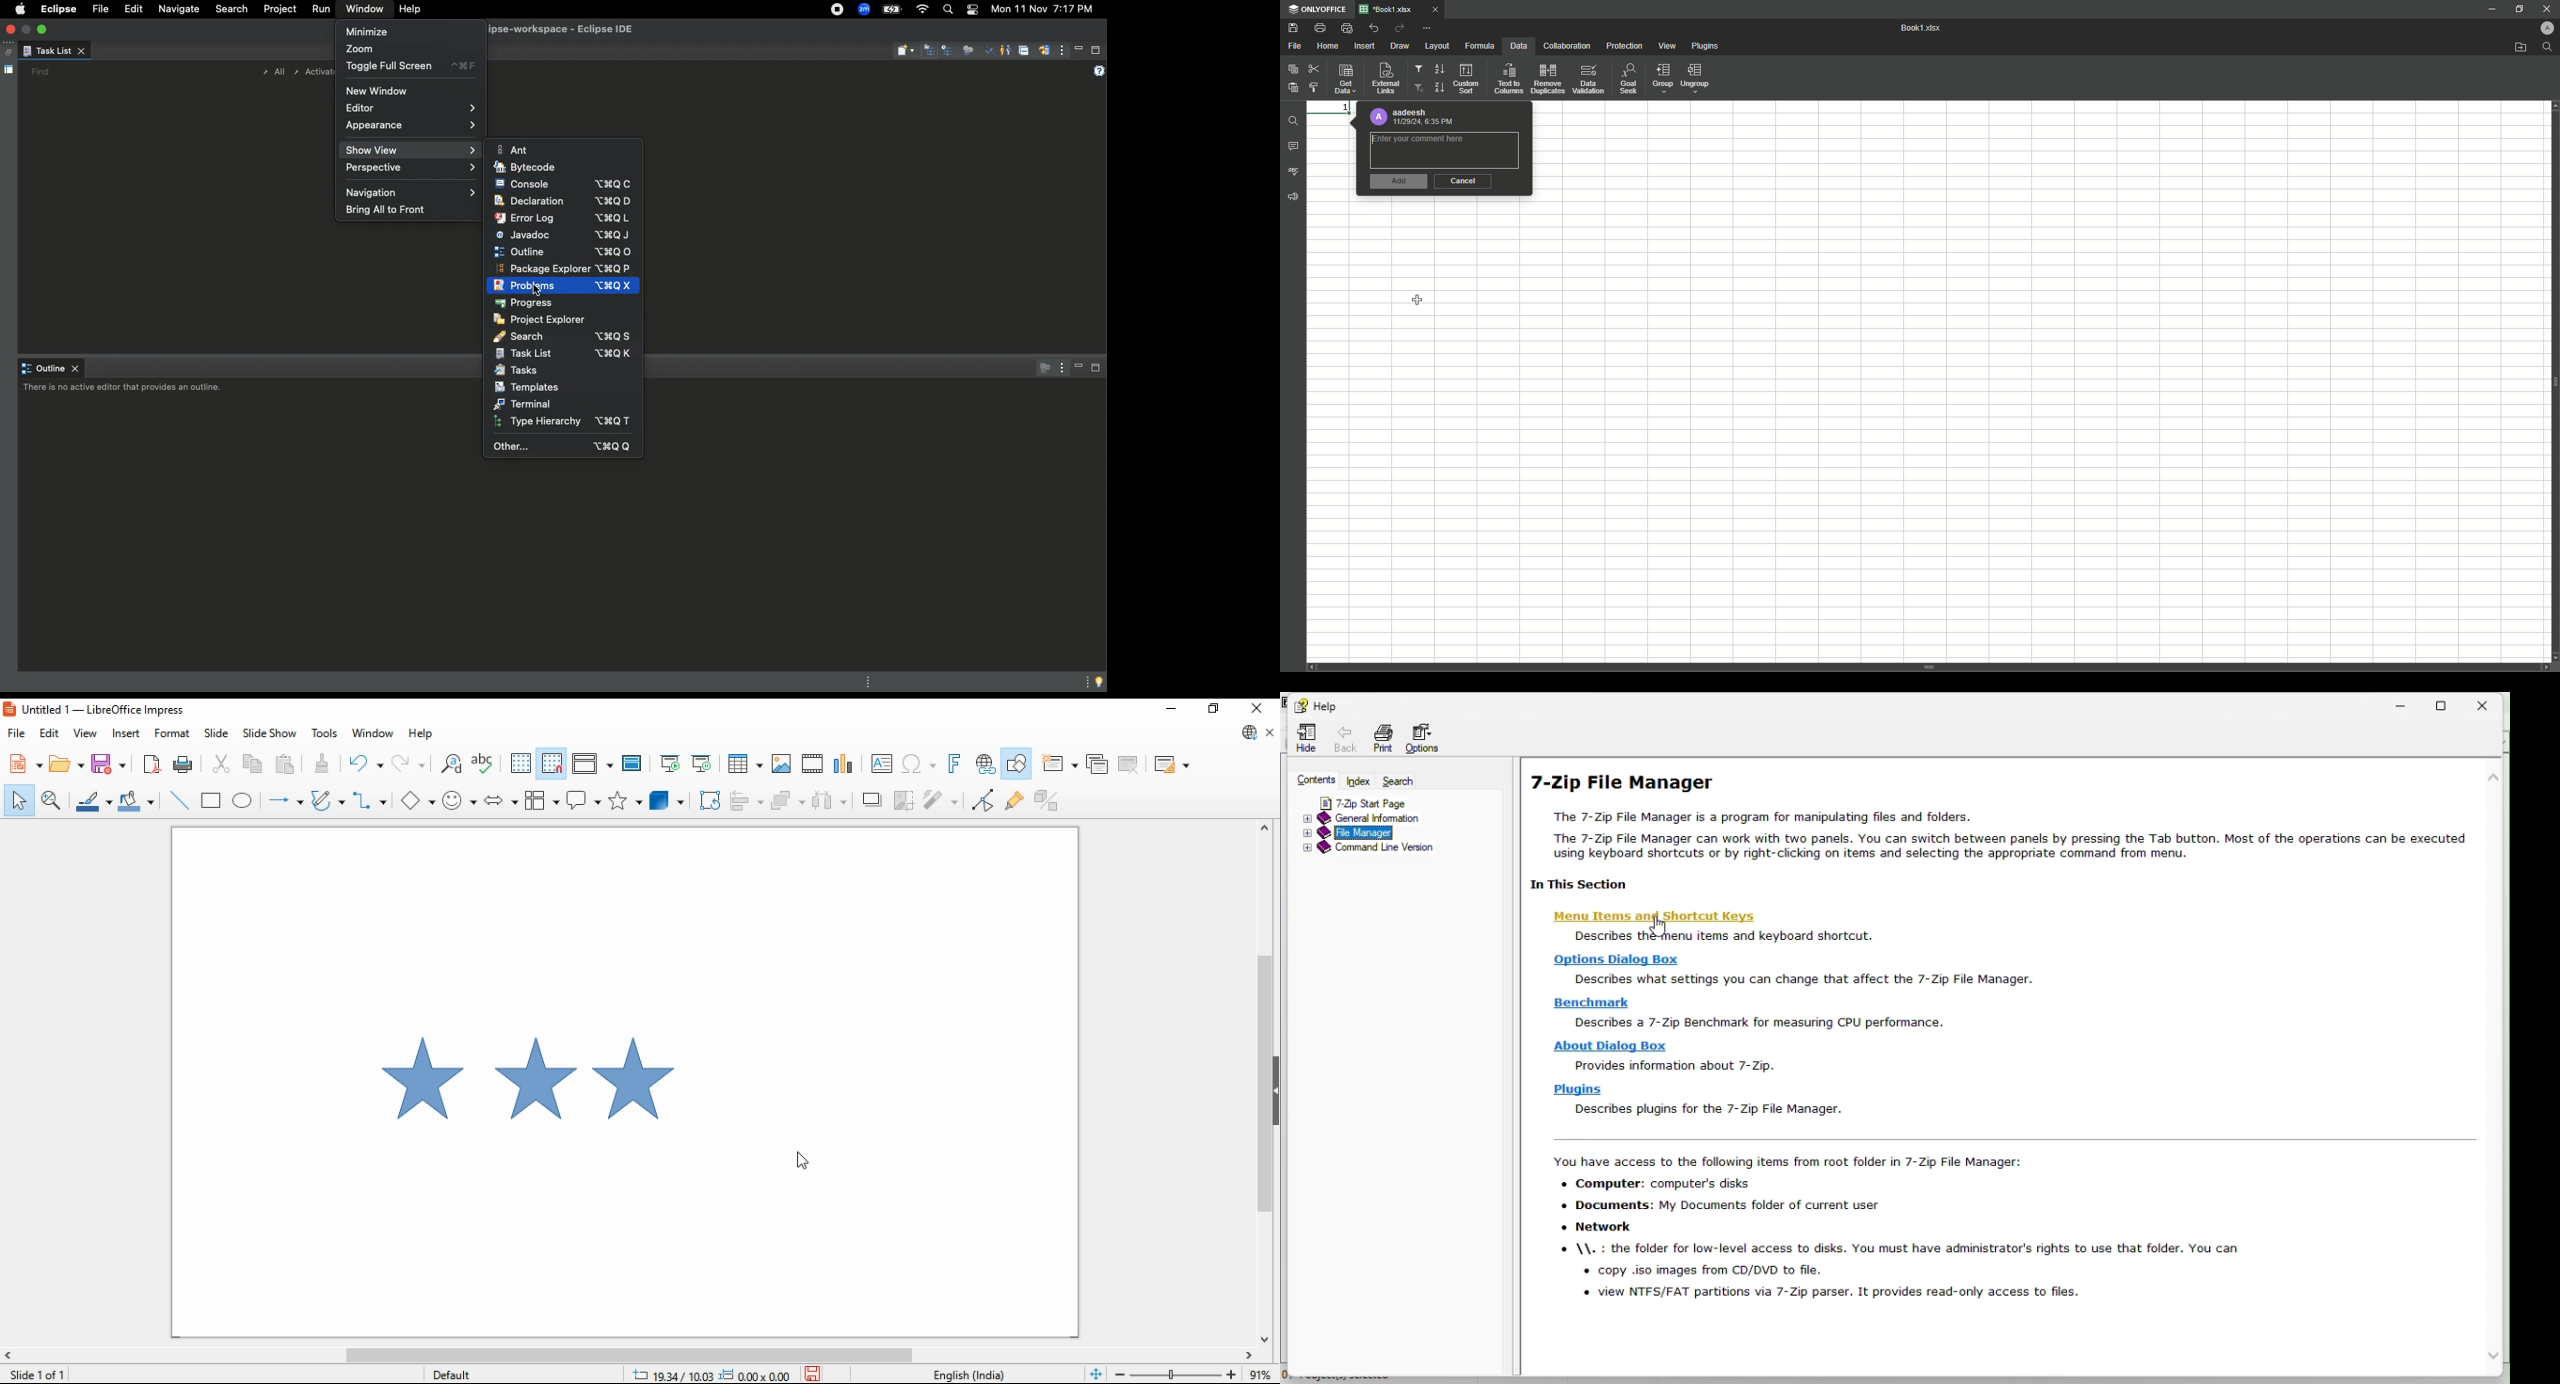 The height and width of the screenshot is (1400, 2576). I want to click on insert fontwork text, so click(953, 763).